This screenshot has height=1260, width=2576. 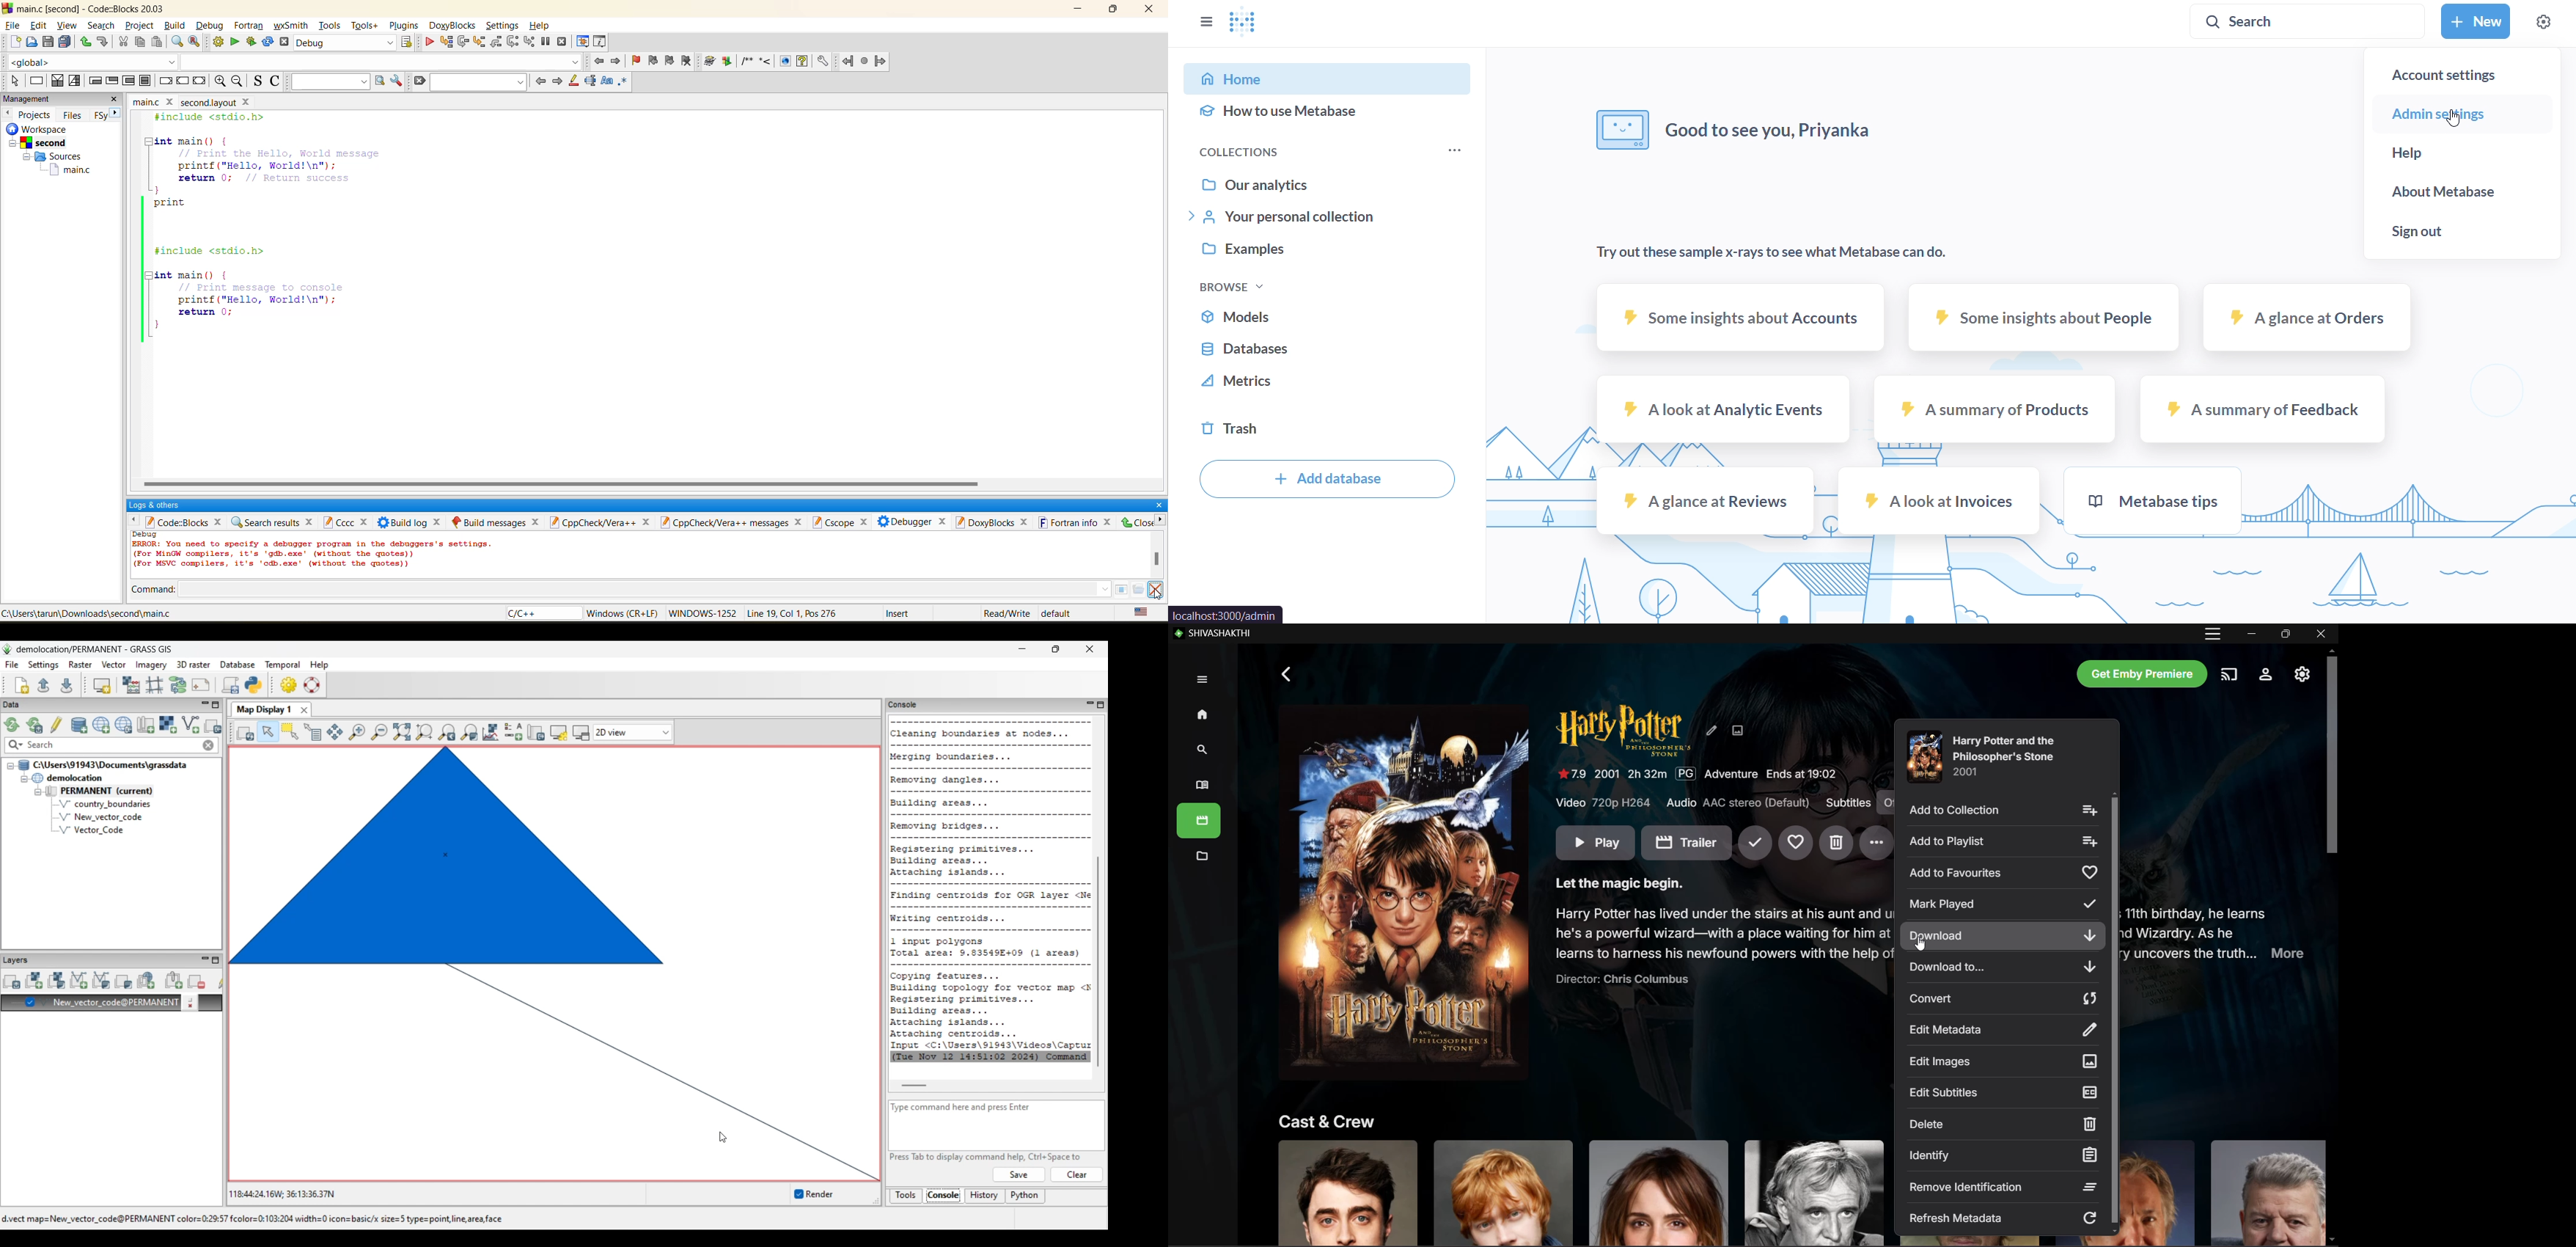 I want to click on drop down, so click(x=1108, y=591).